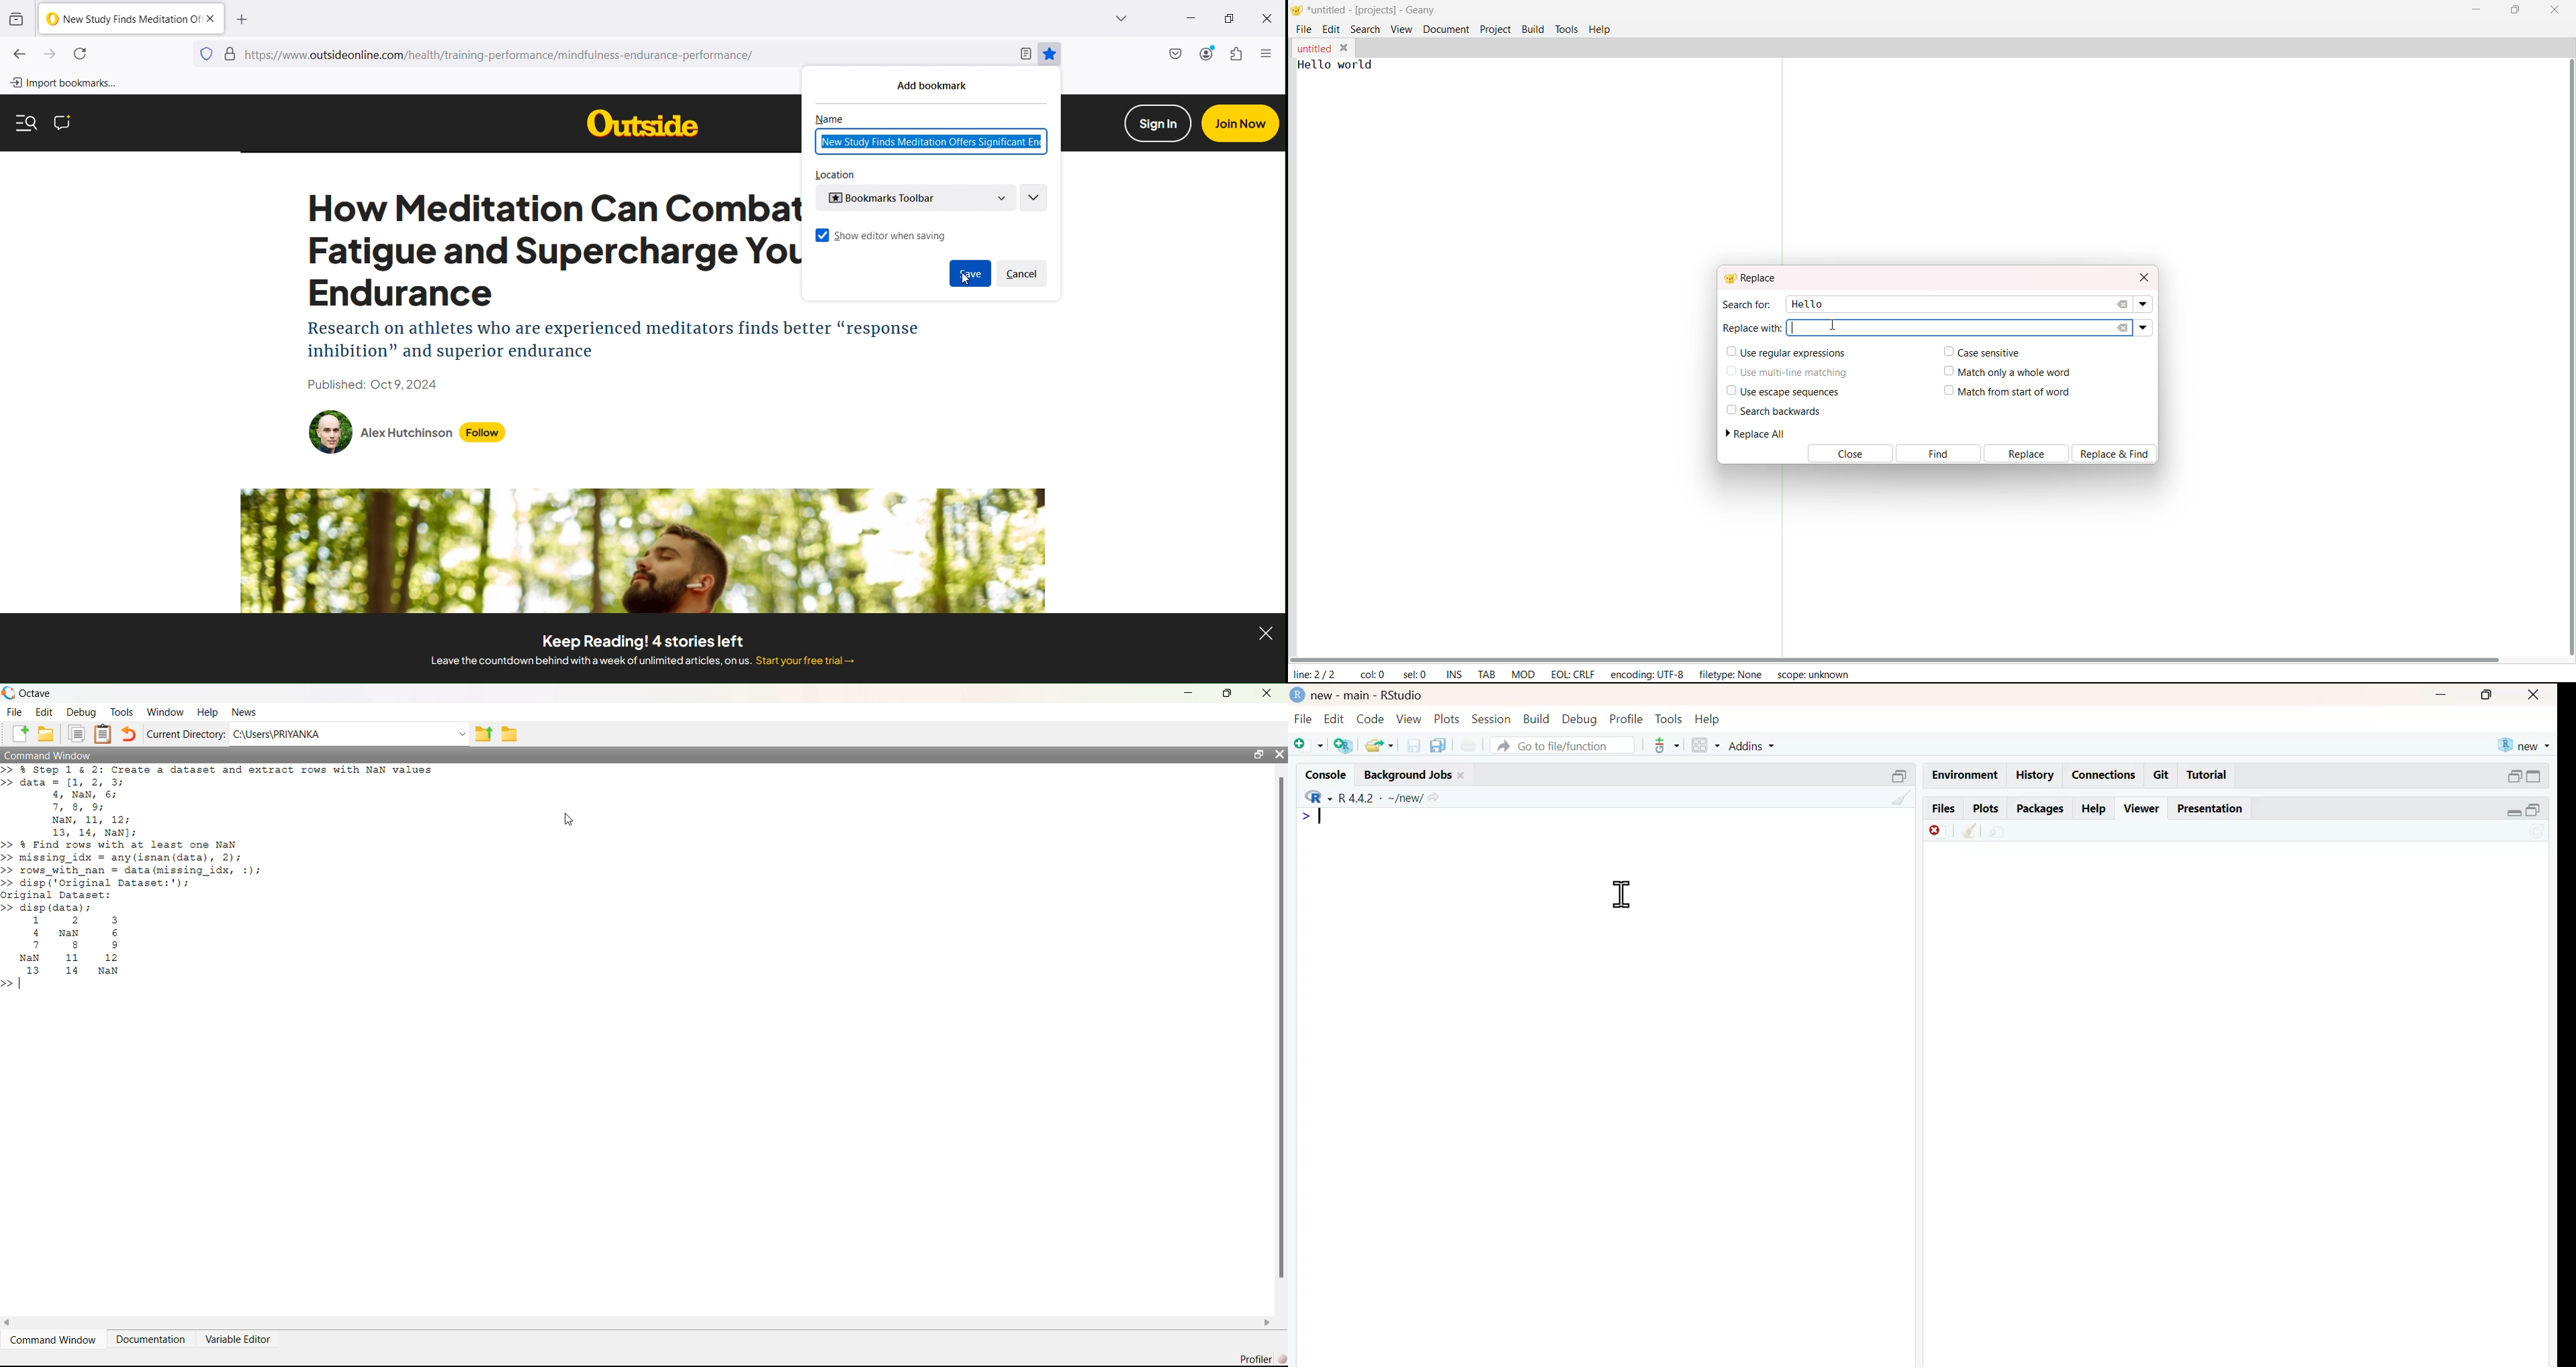 The width and height of the screenshot is (2576, 1372). I want to click on file, so click(1304, 719).